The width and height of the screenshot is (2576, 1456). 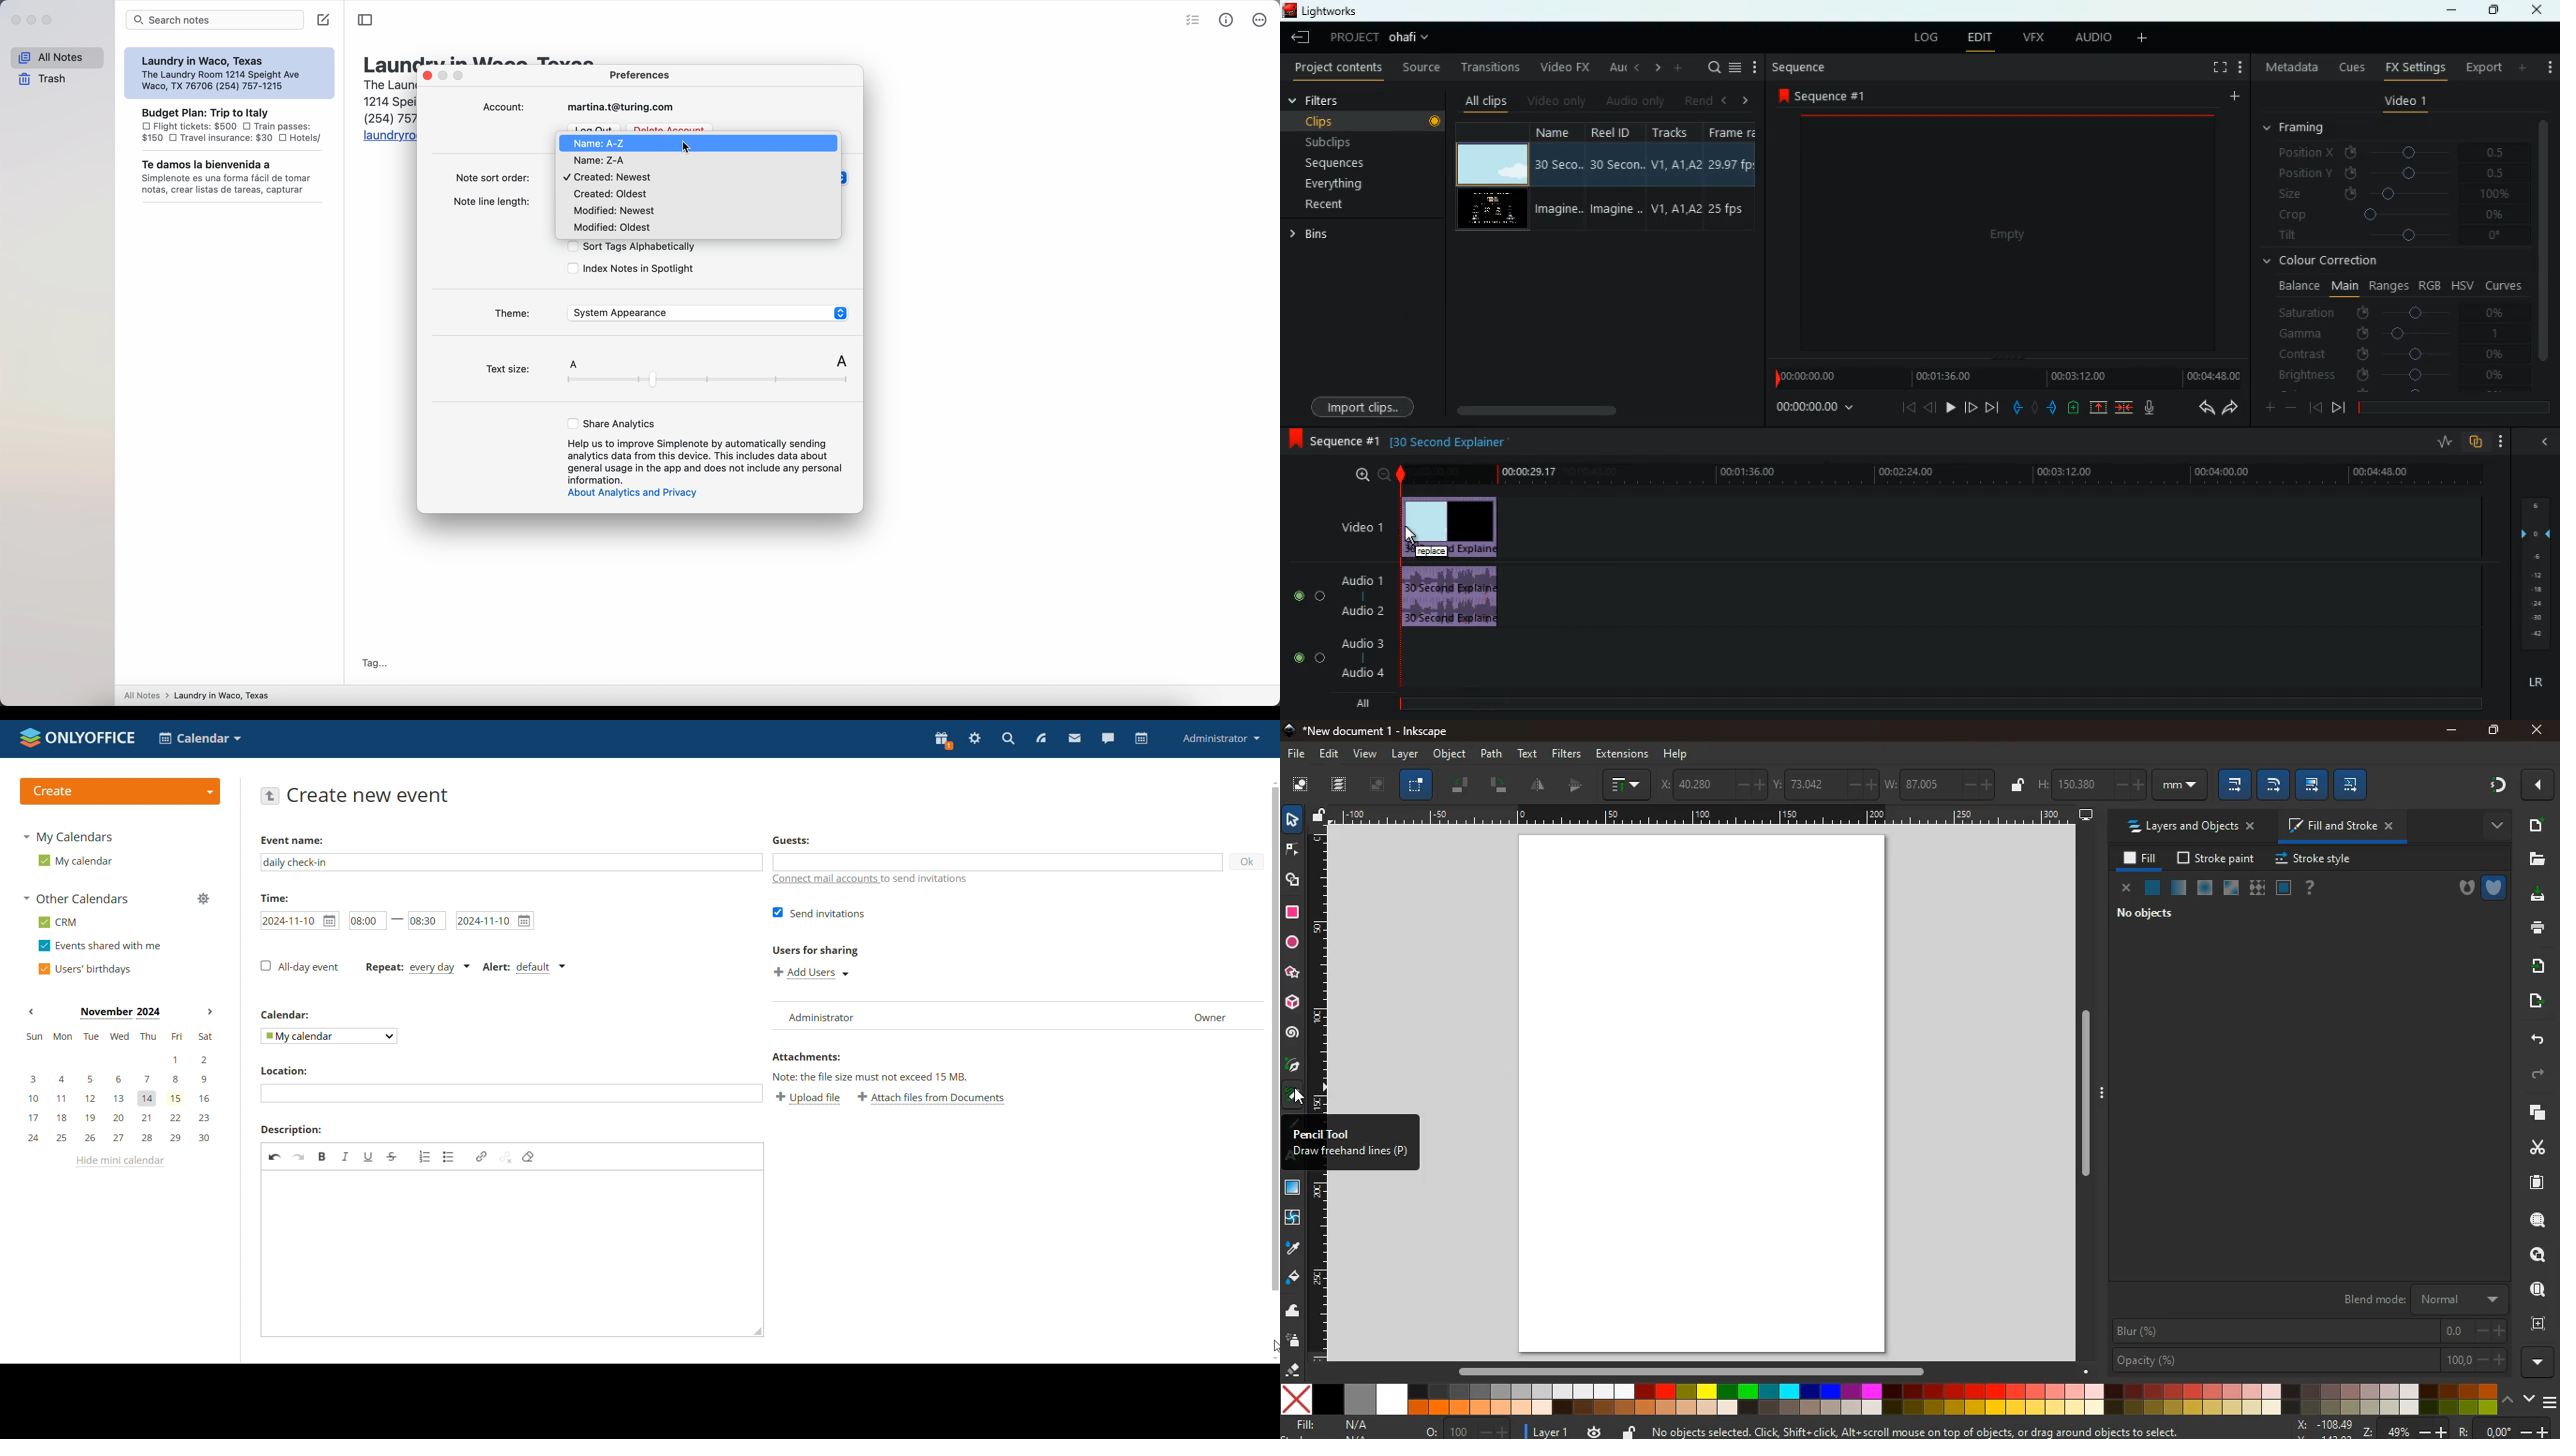 I want to click on timeline, so click(x=2451, y=407).